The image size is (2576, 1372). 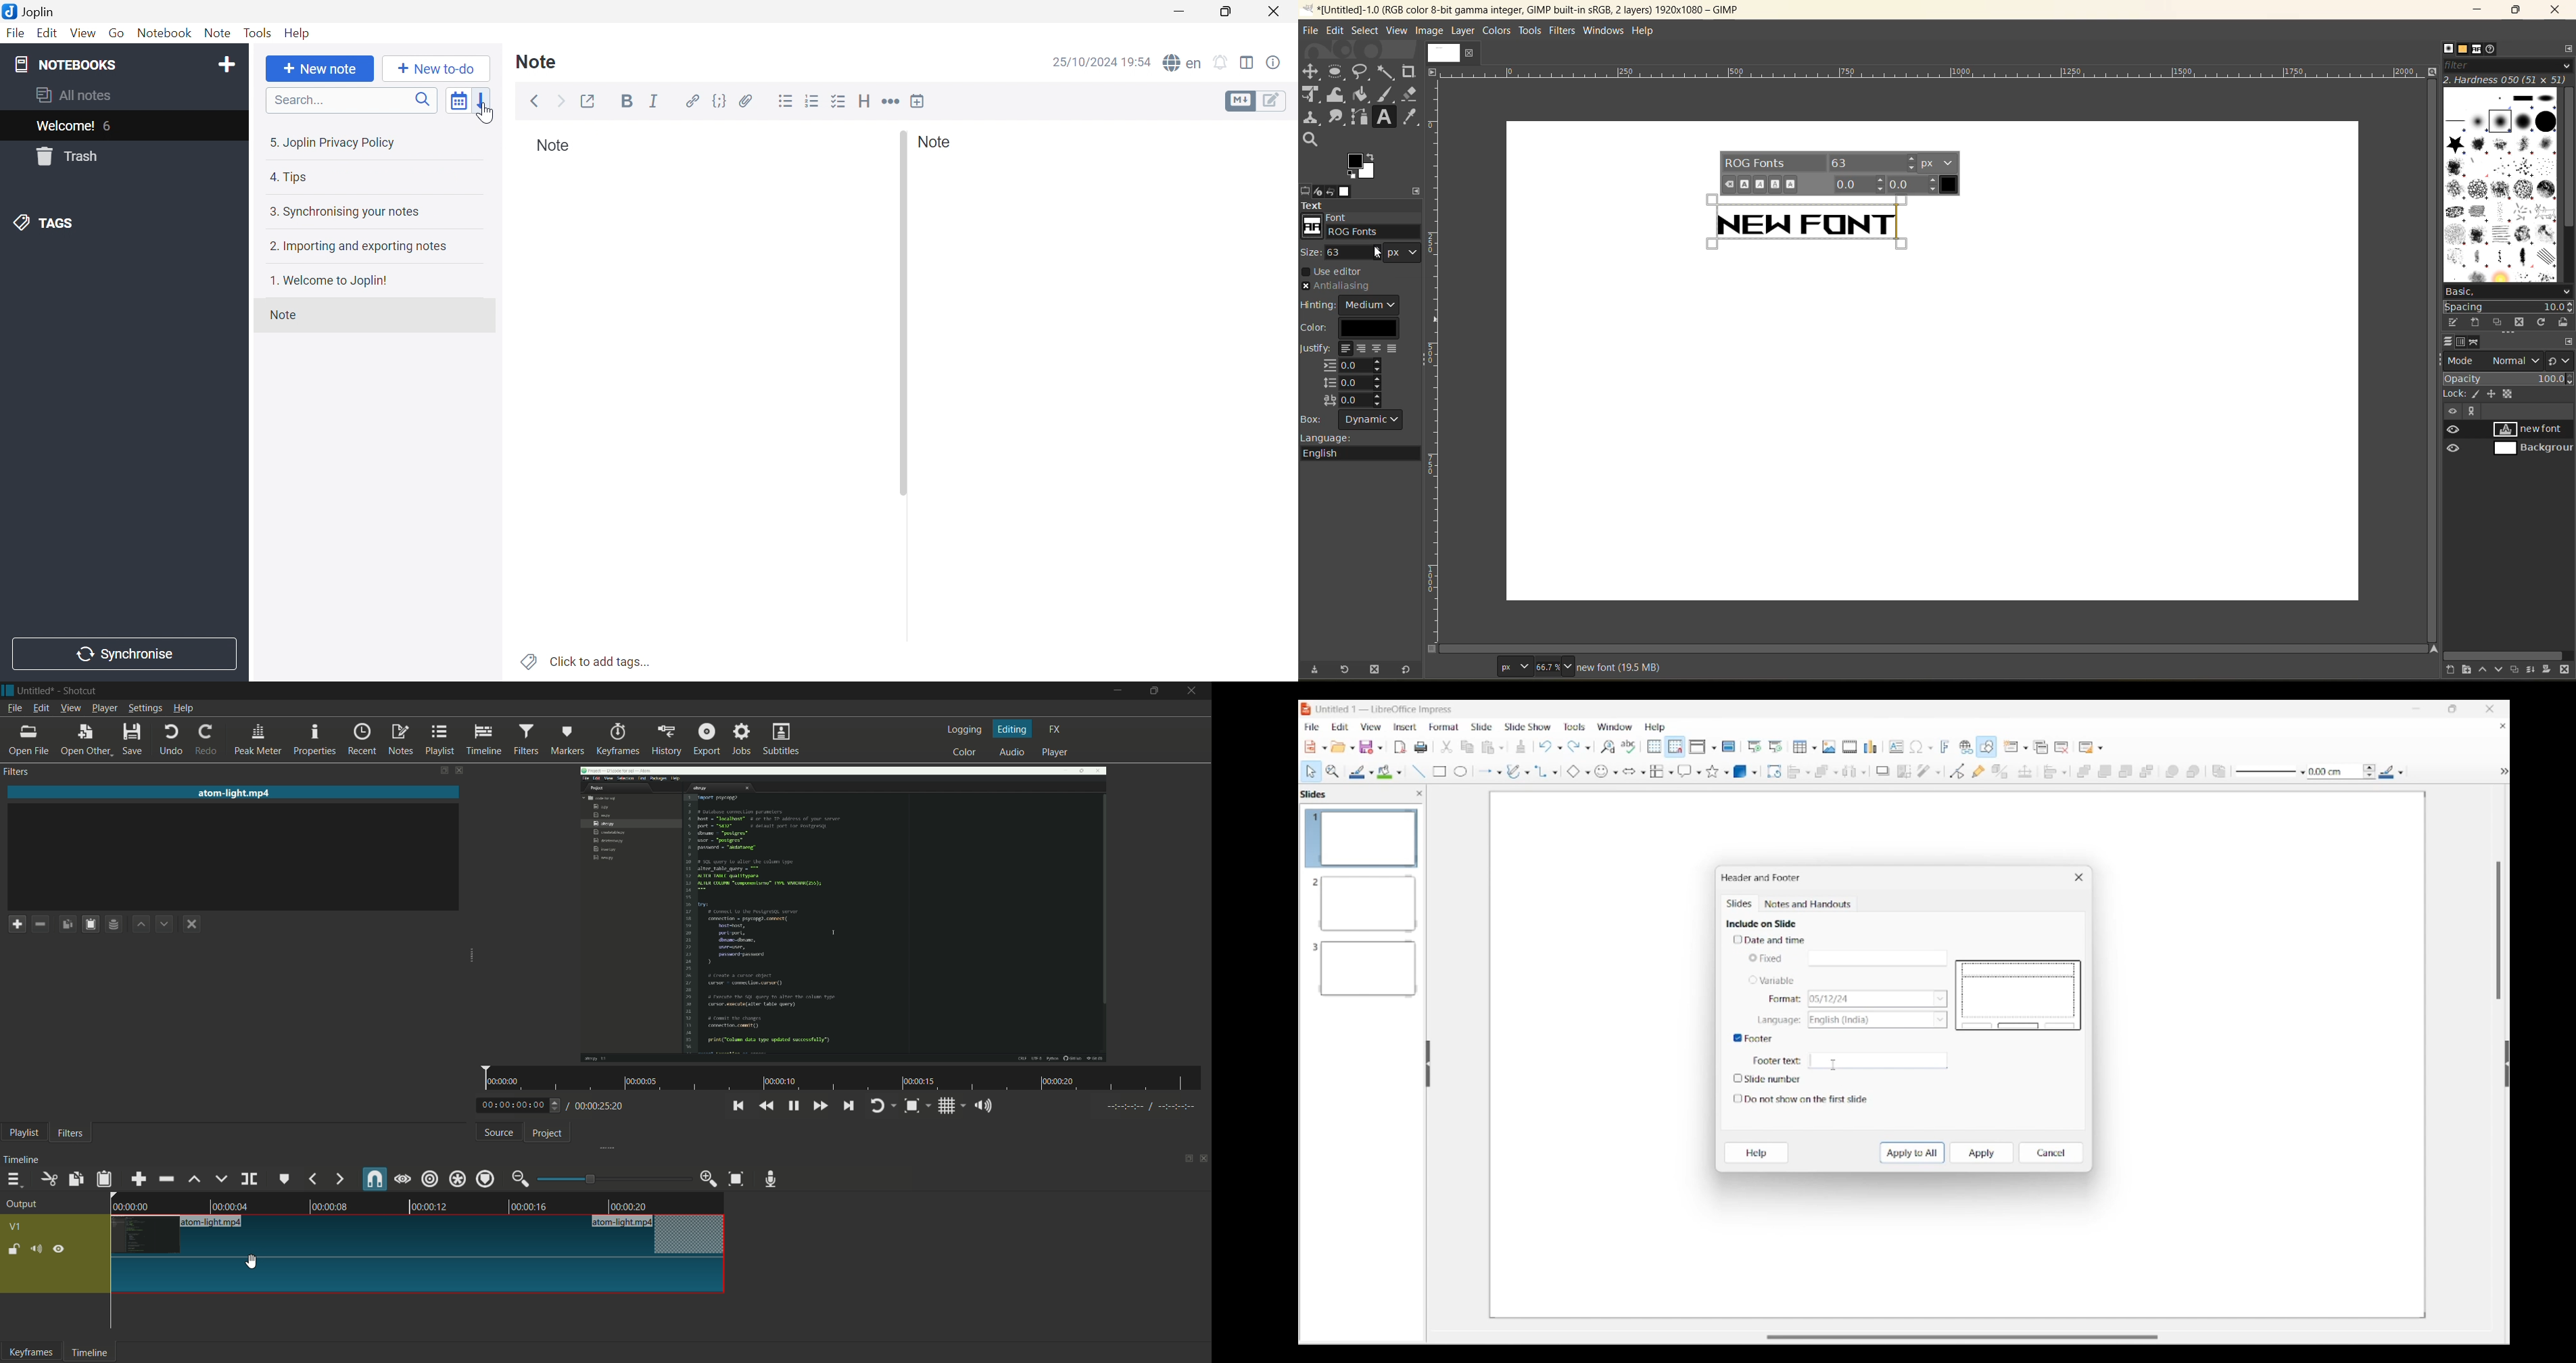 I want to click on edit, so click(x=1274, y=100).